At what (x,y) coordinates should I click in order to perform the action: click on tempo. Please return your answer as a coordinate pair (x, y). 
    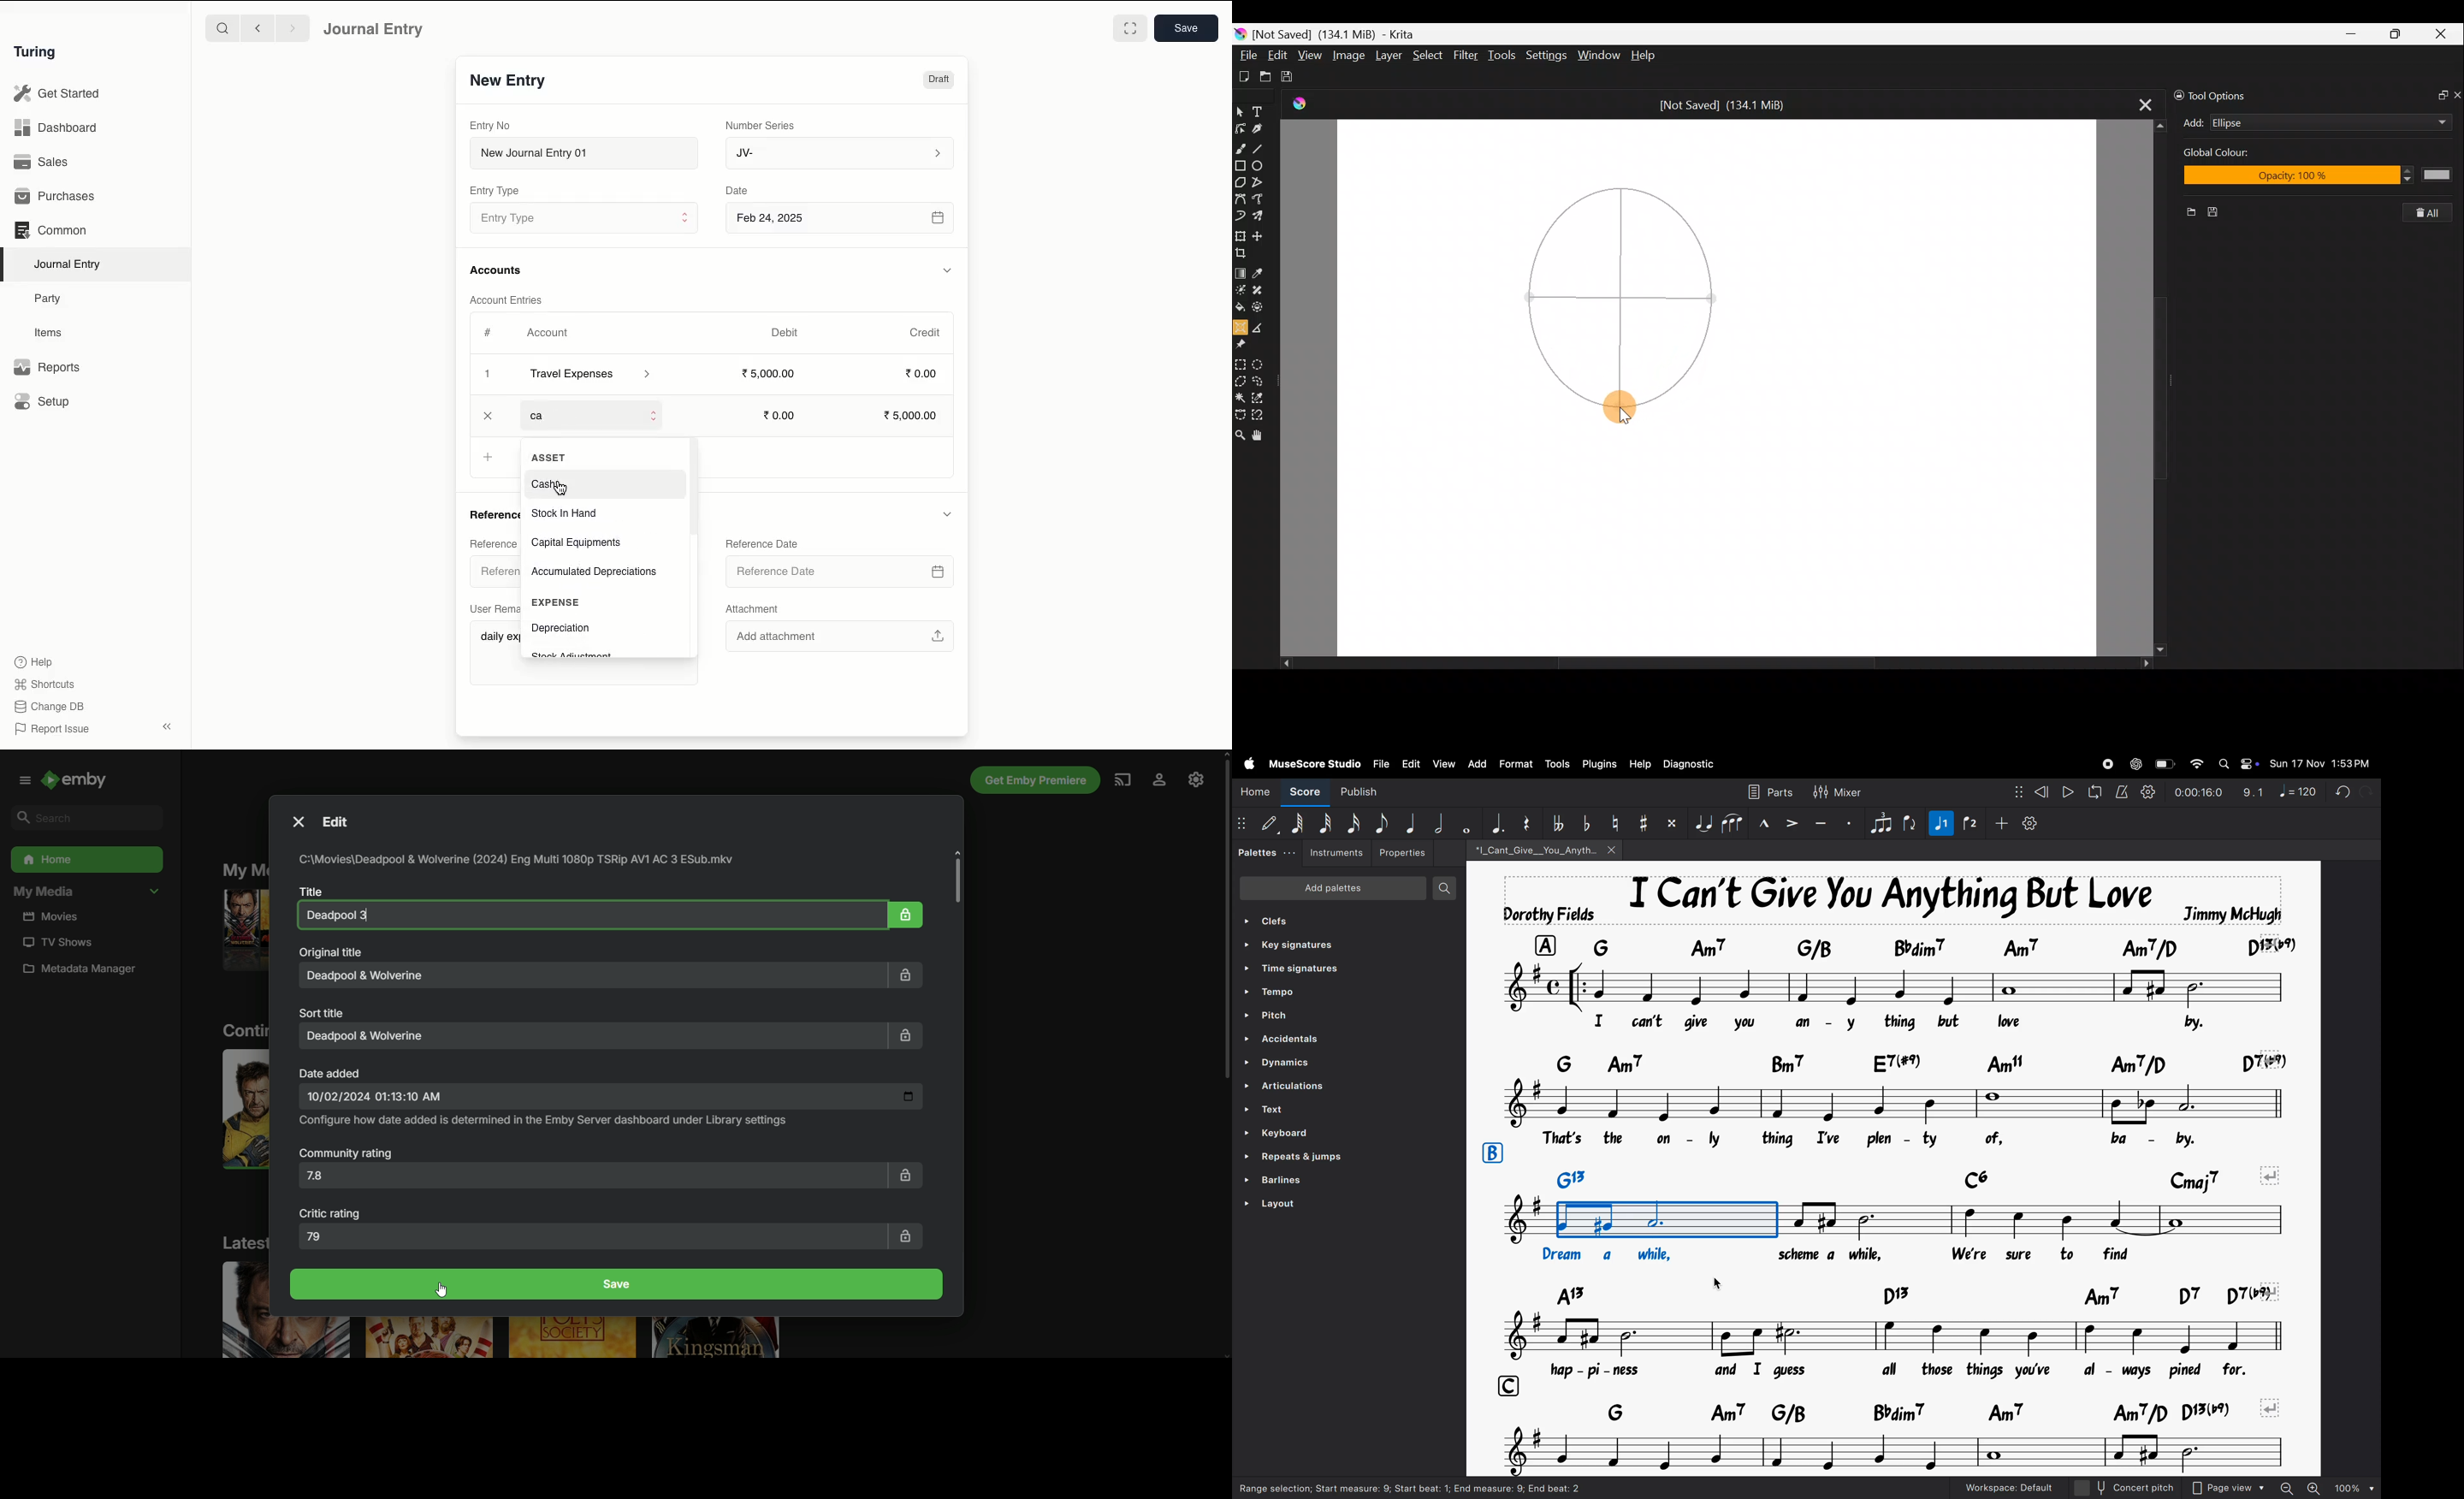
    Looking at the image, I should click on (1275, 993).